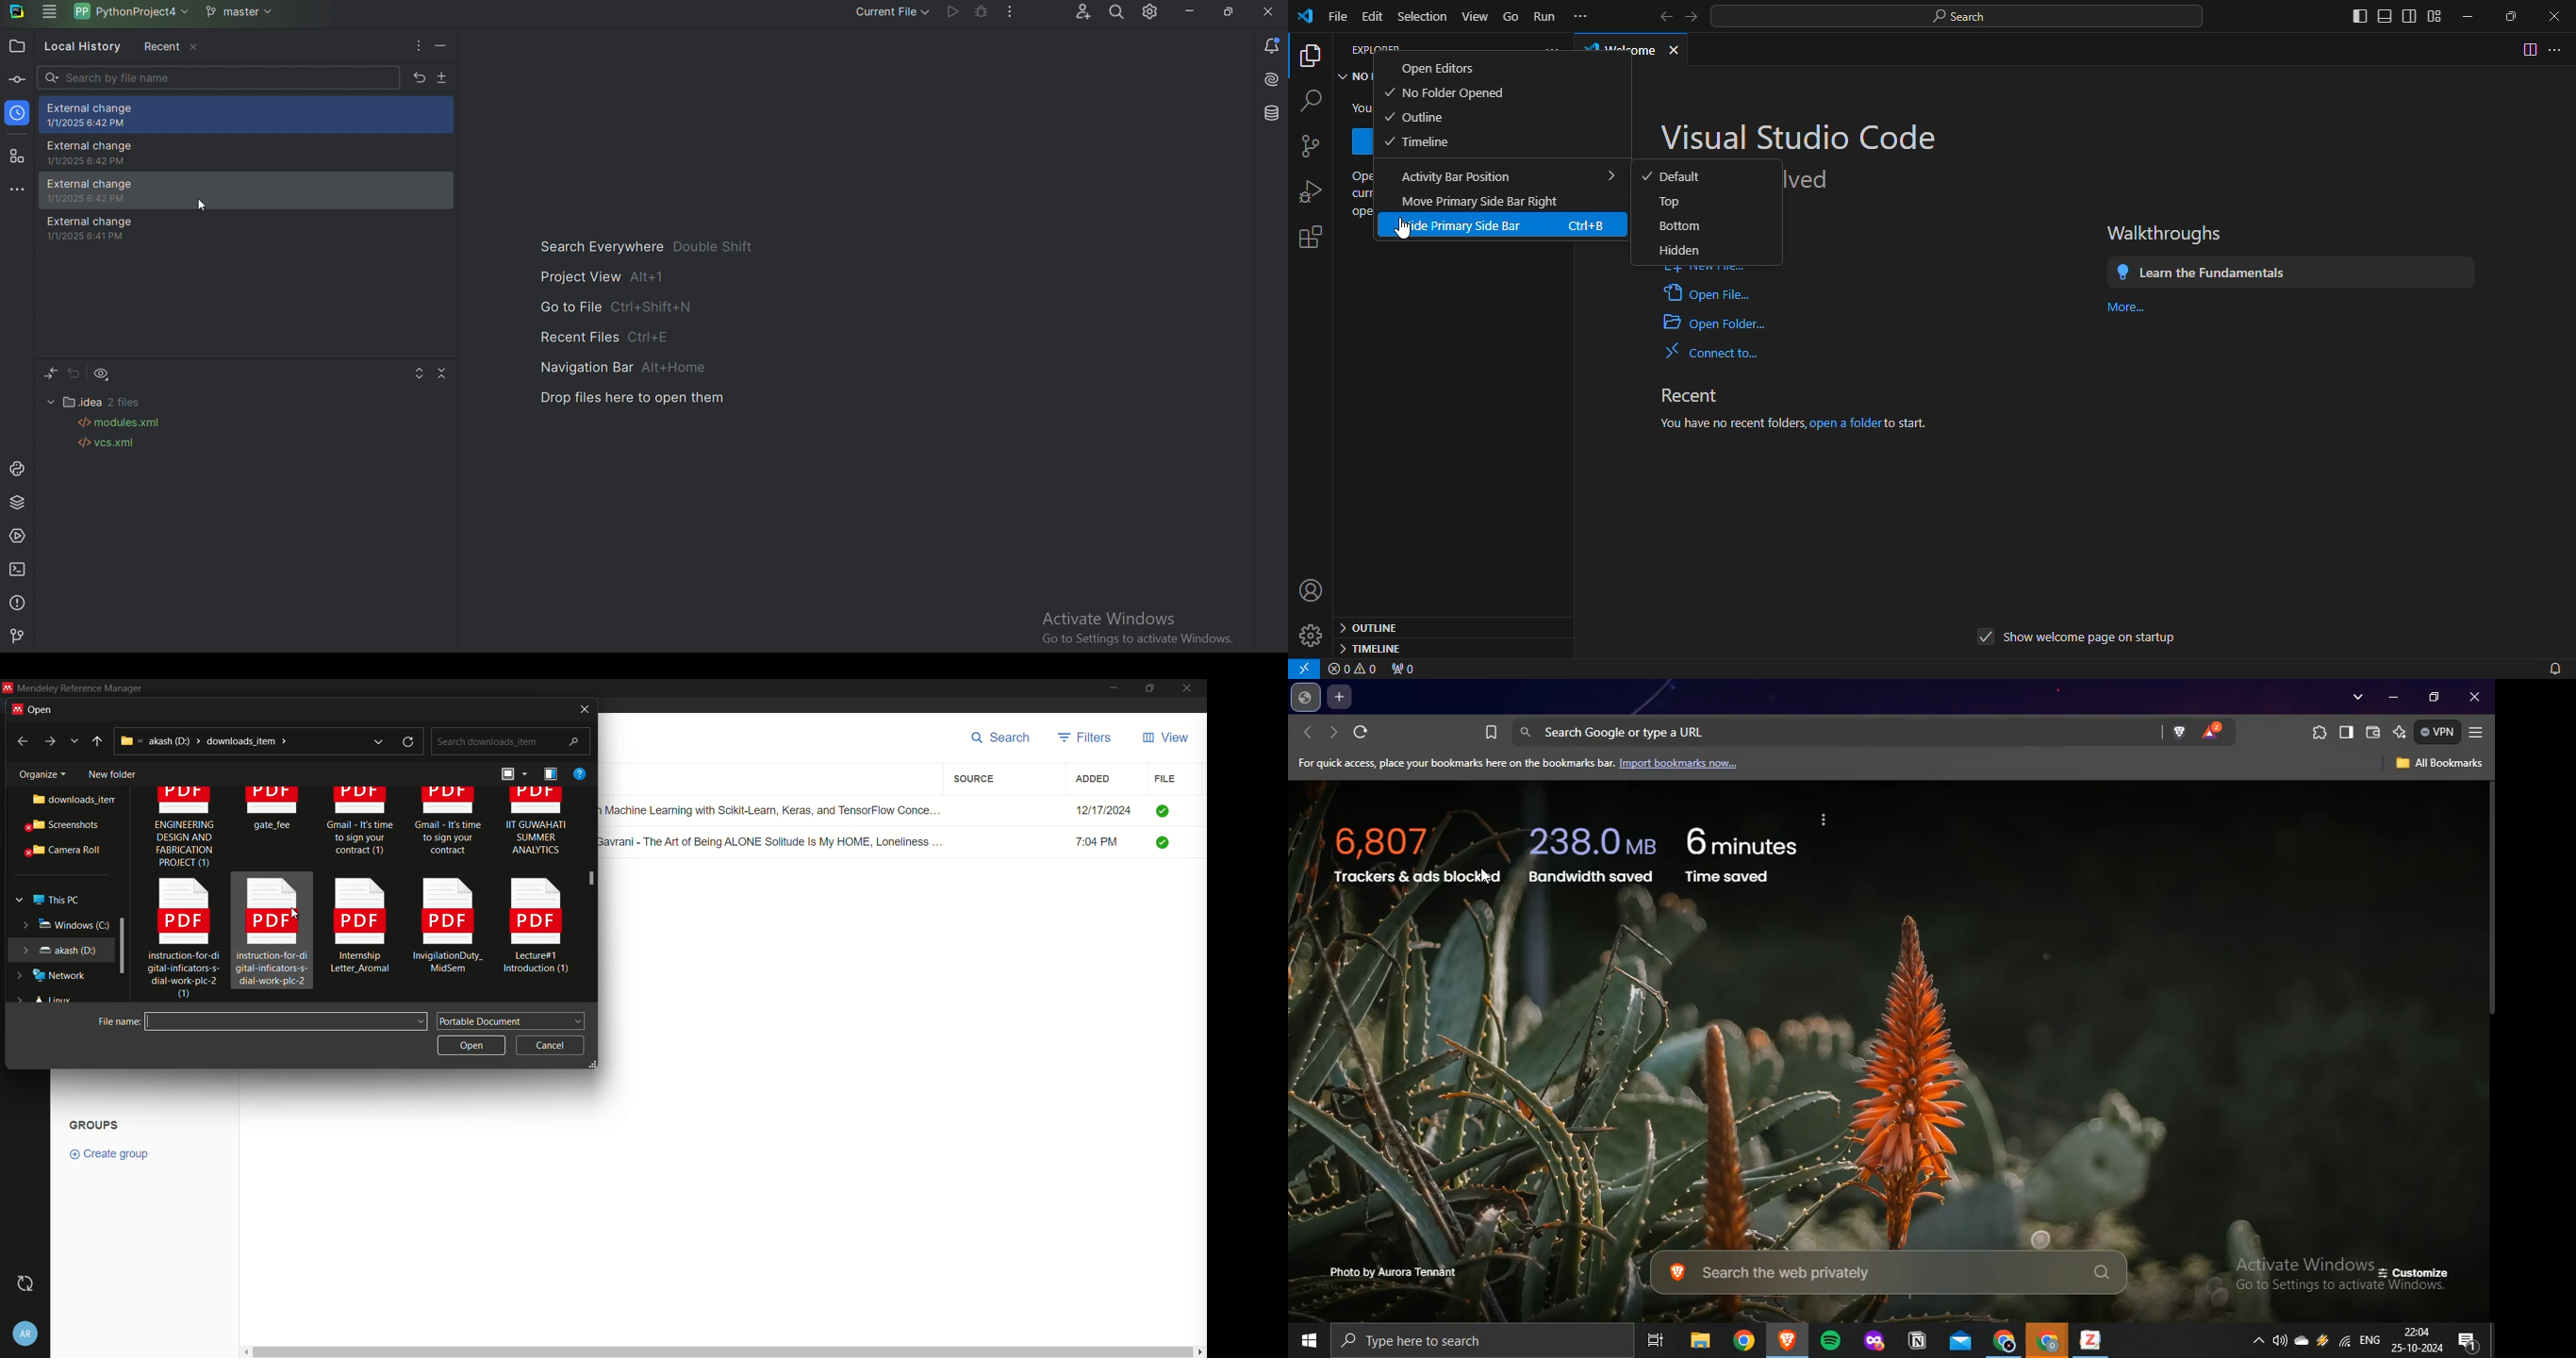  I want to click on check, so click(1164, 810).